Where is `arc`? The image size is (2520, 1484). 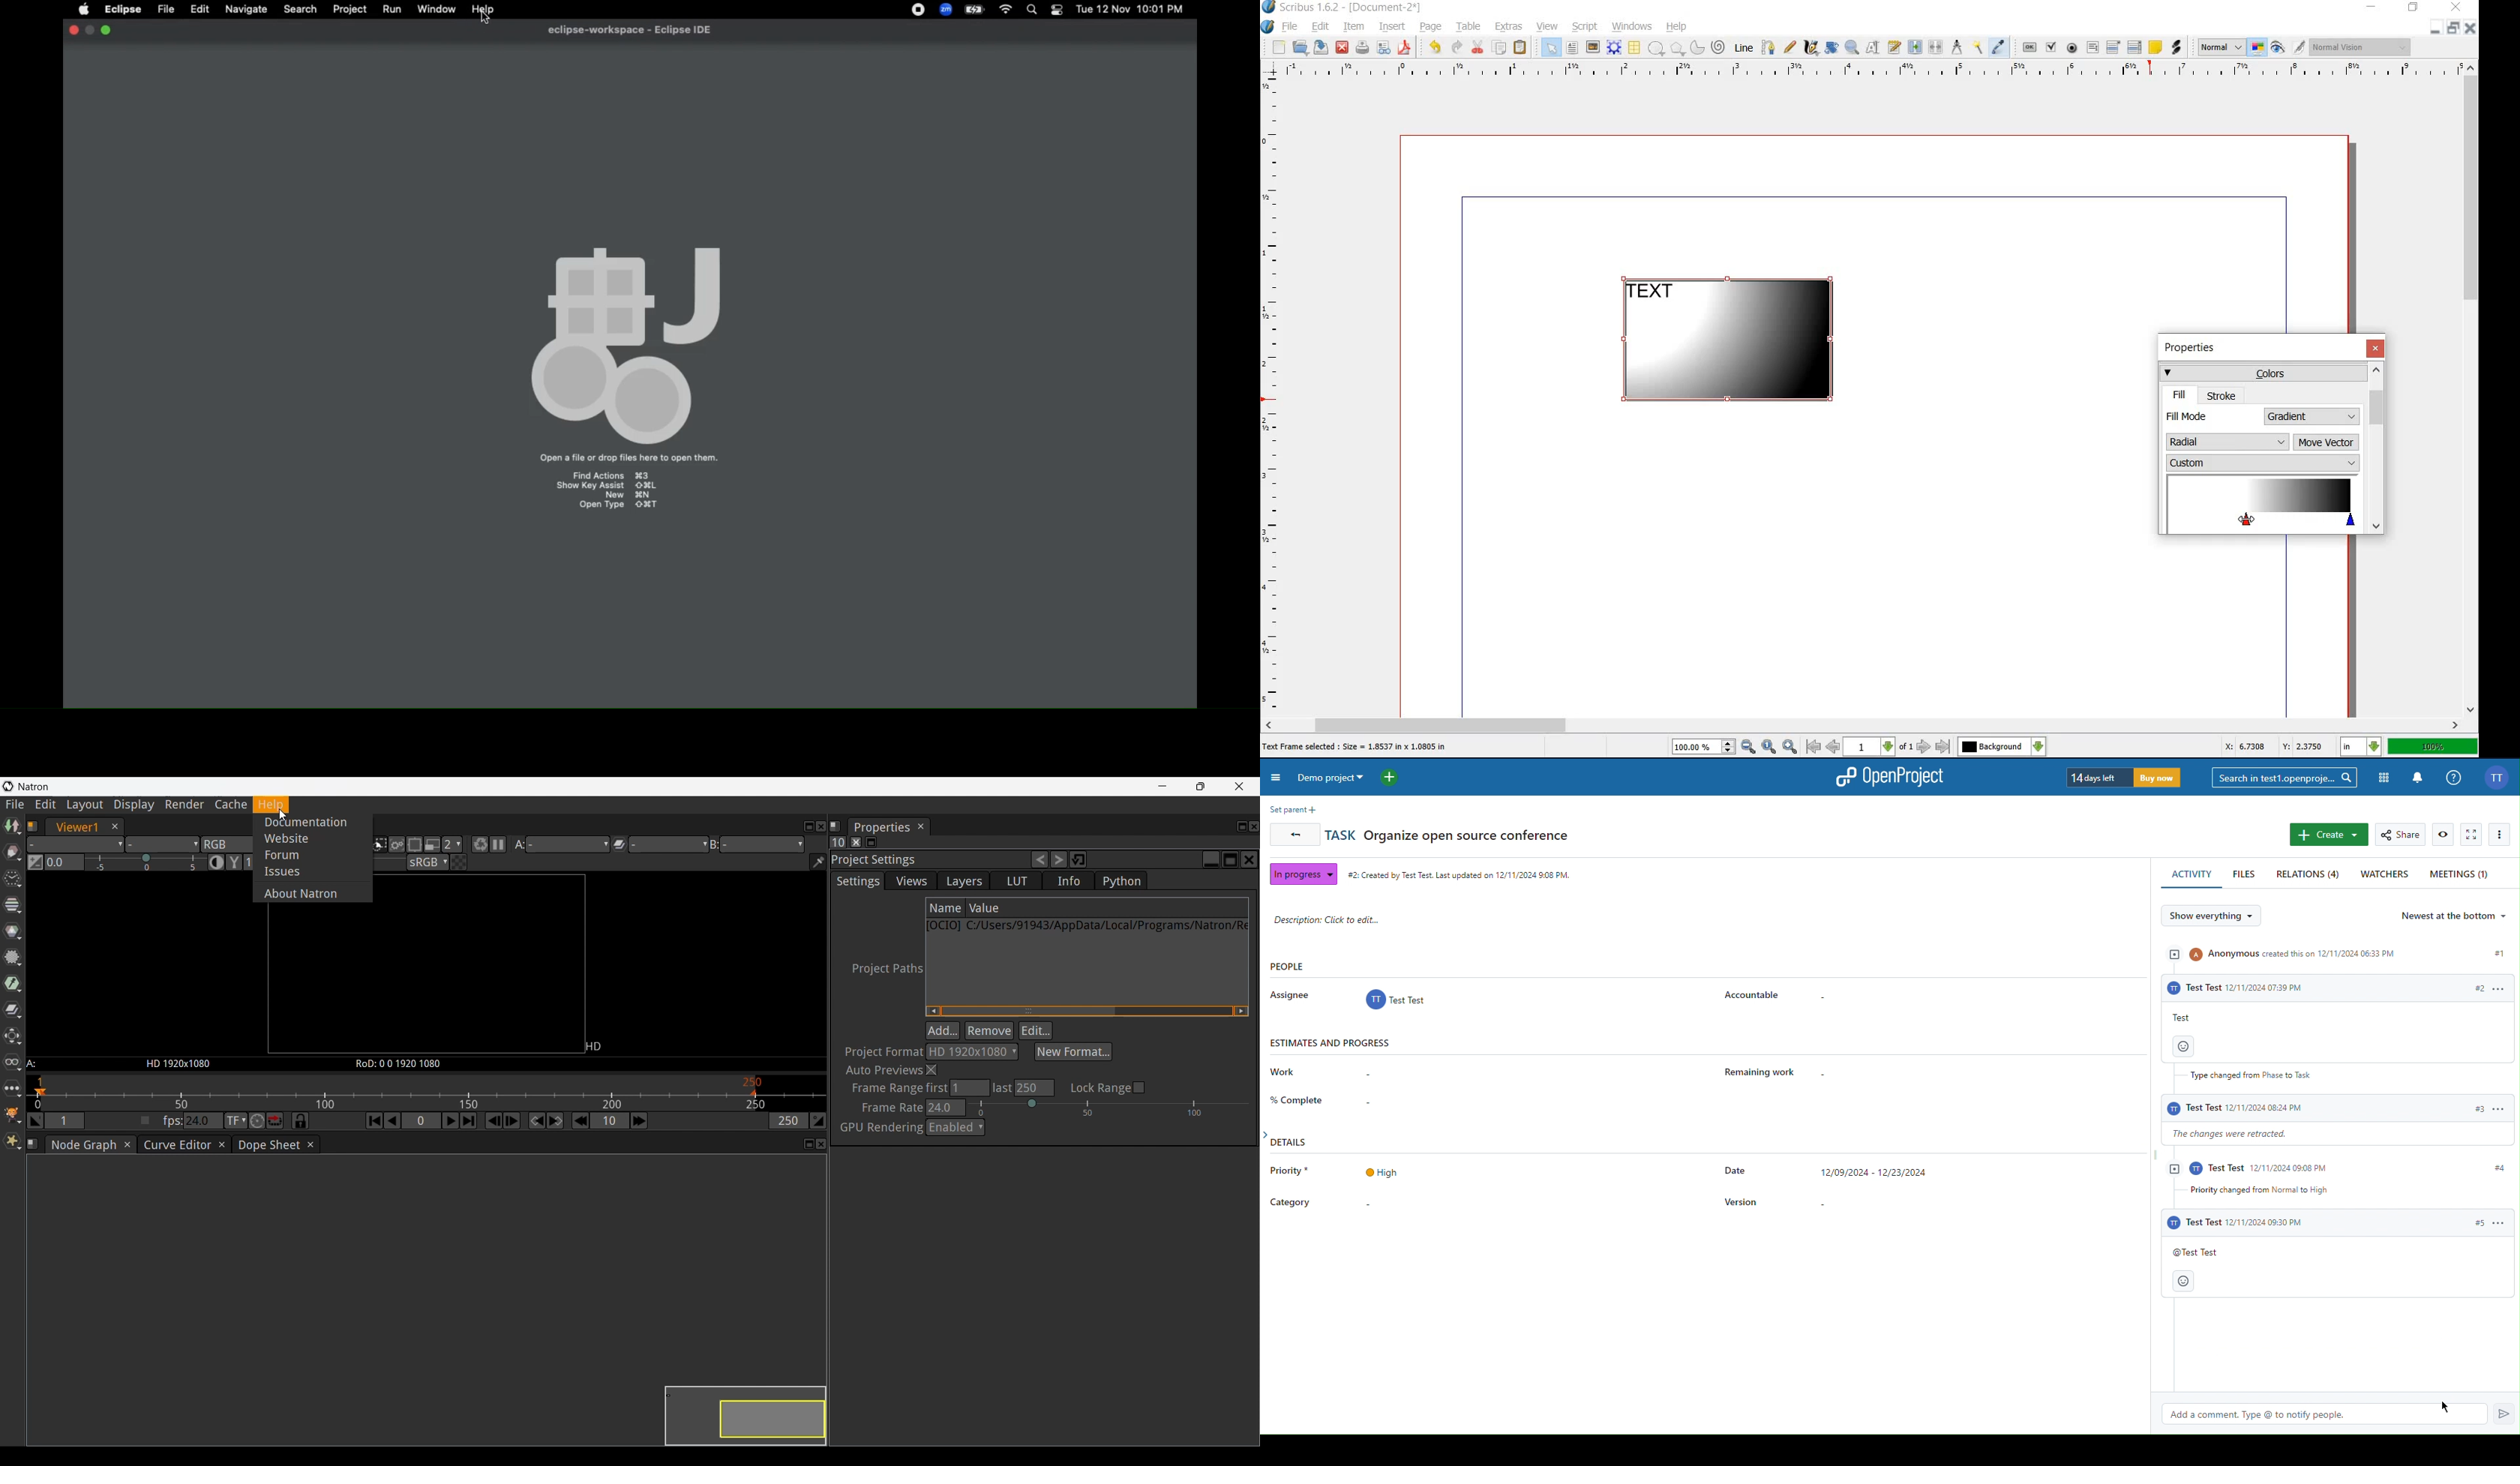
arc is located at coordinates (1696, 46).